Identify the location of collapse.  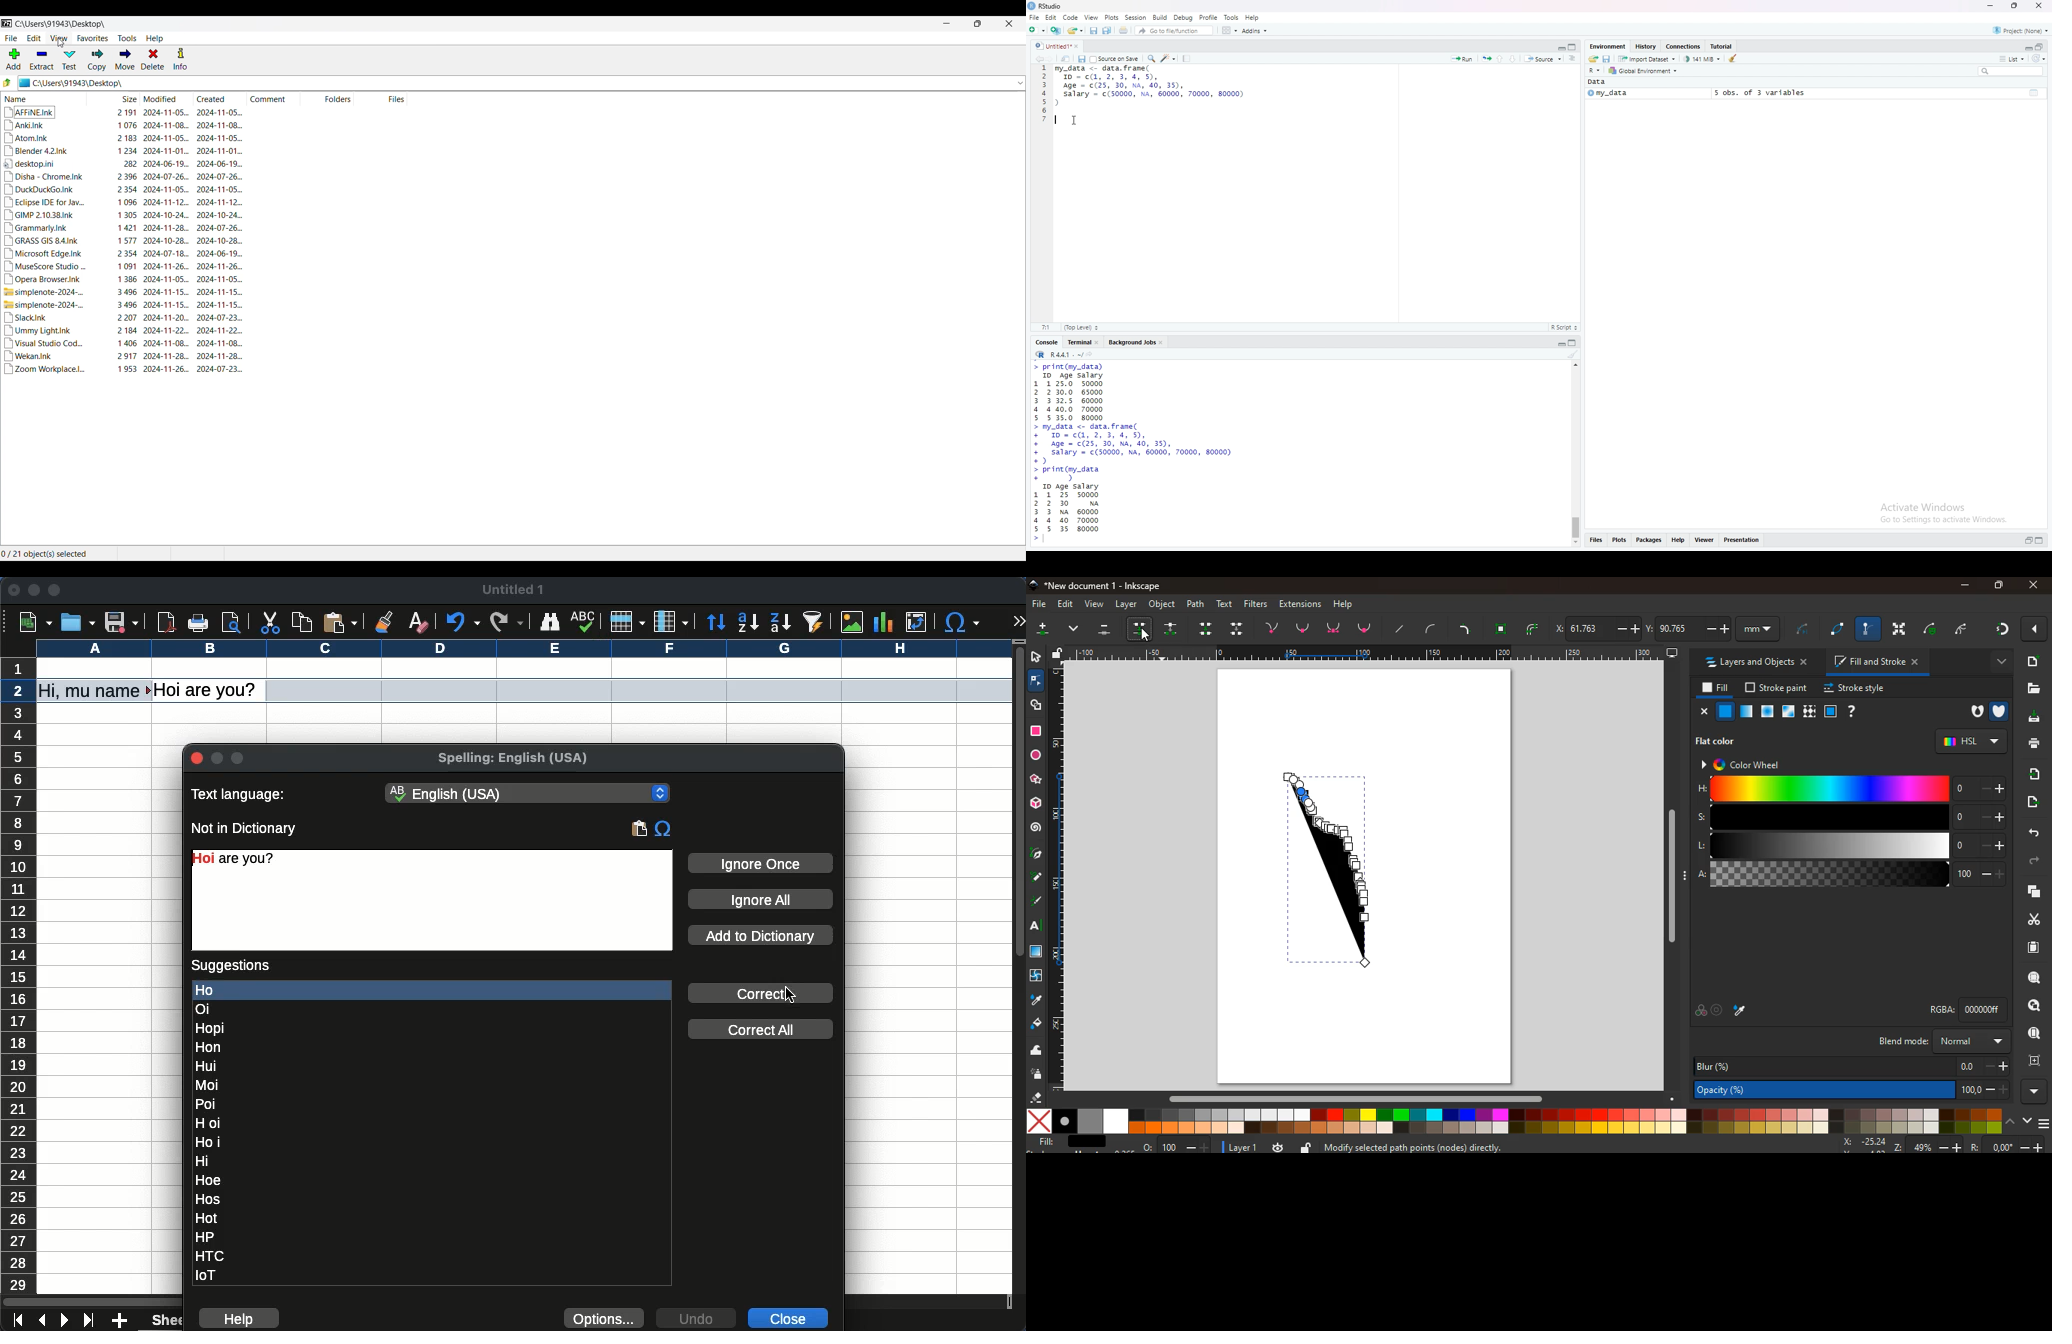
(1574, 47).